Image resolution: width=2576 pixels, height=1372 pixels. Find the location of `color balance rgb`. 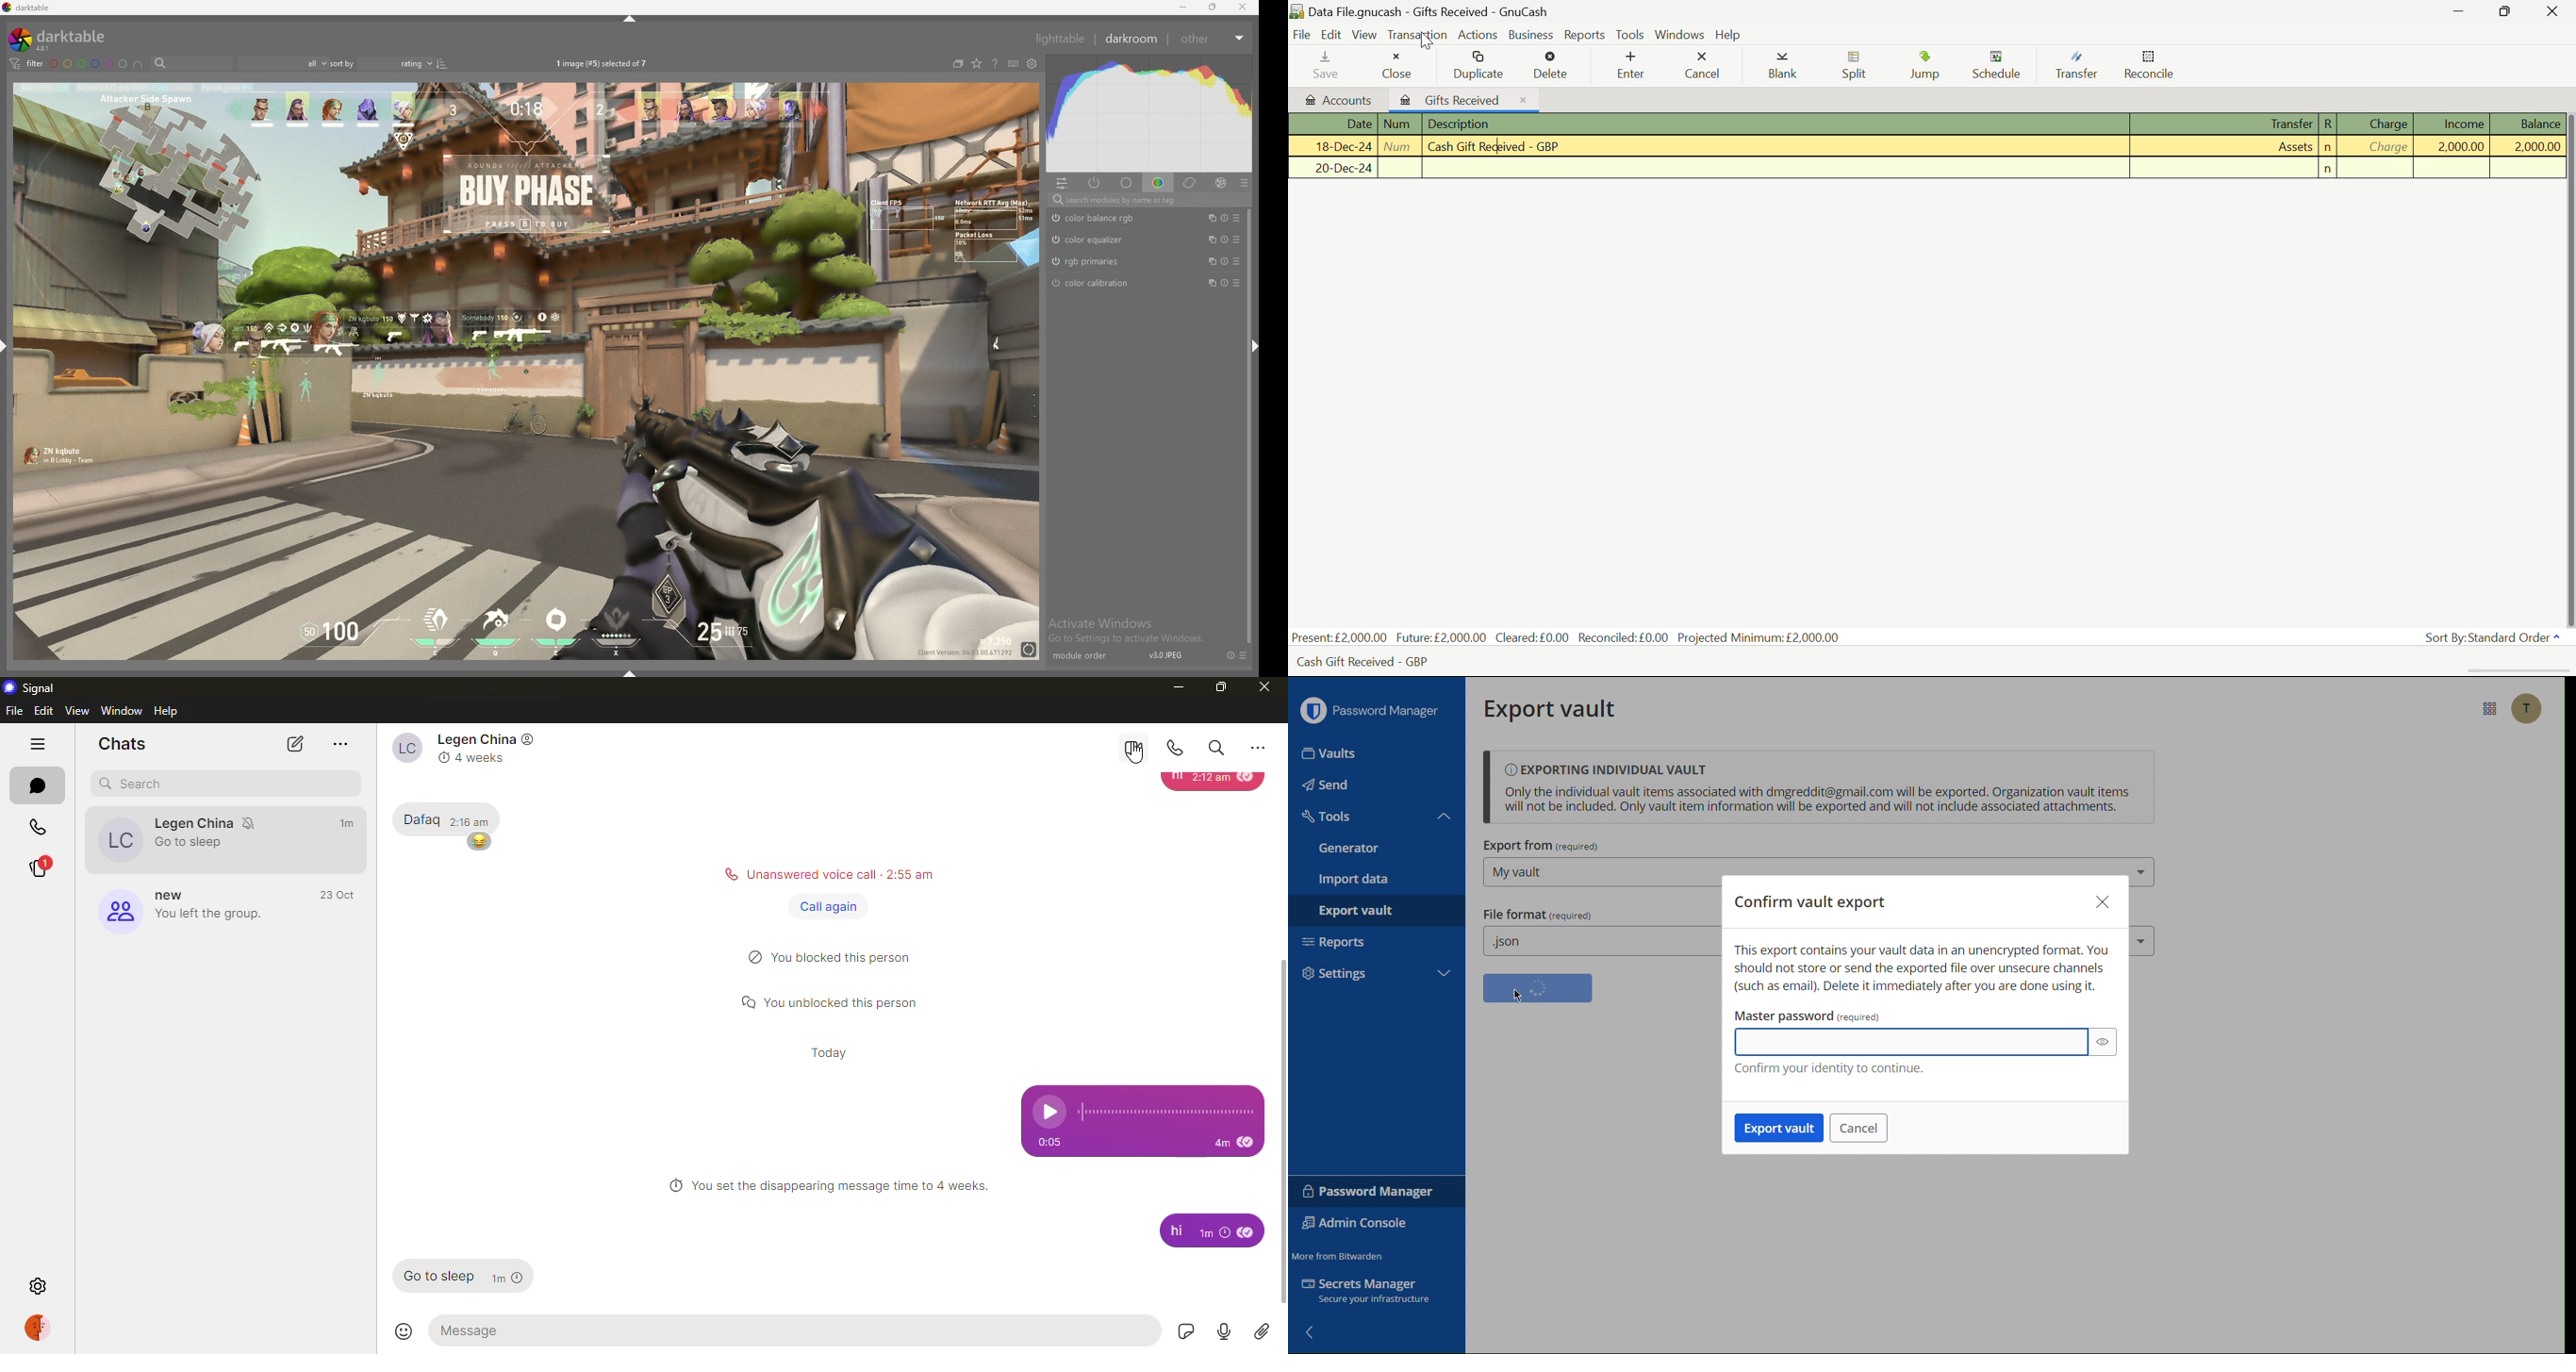

color balance rgb is located at coordinates (1109, 218).